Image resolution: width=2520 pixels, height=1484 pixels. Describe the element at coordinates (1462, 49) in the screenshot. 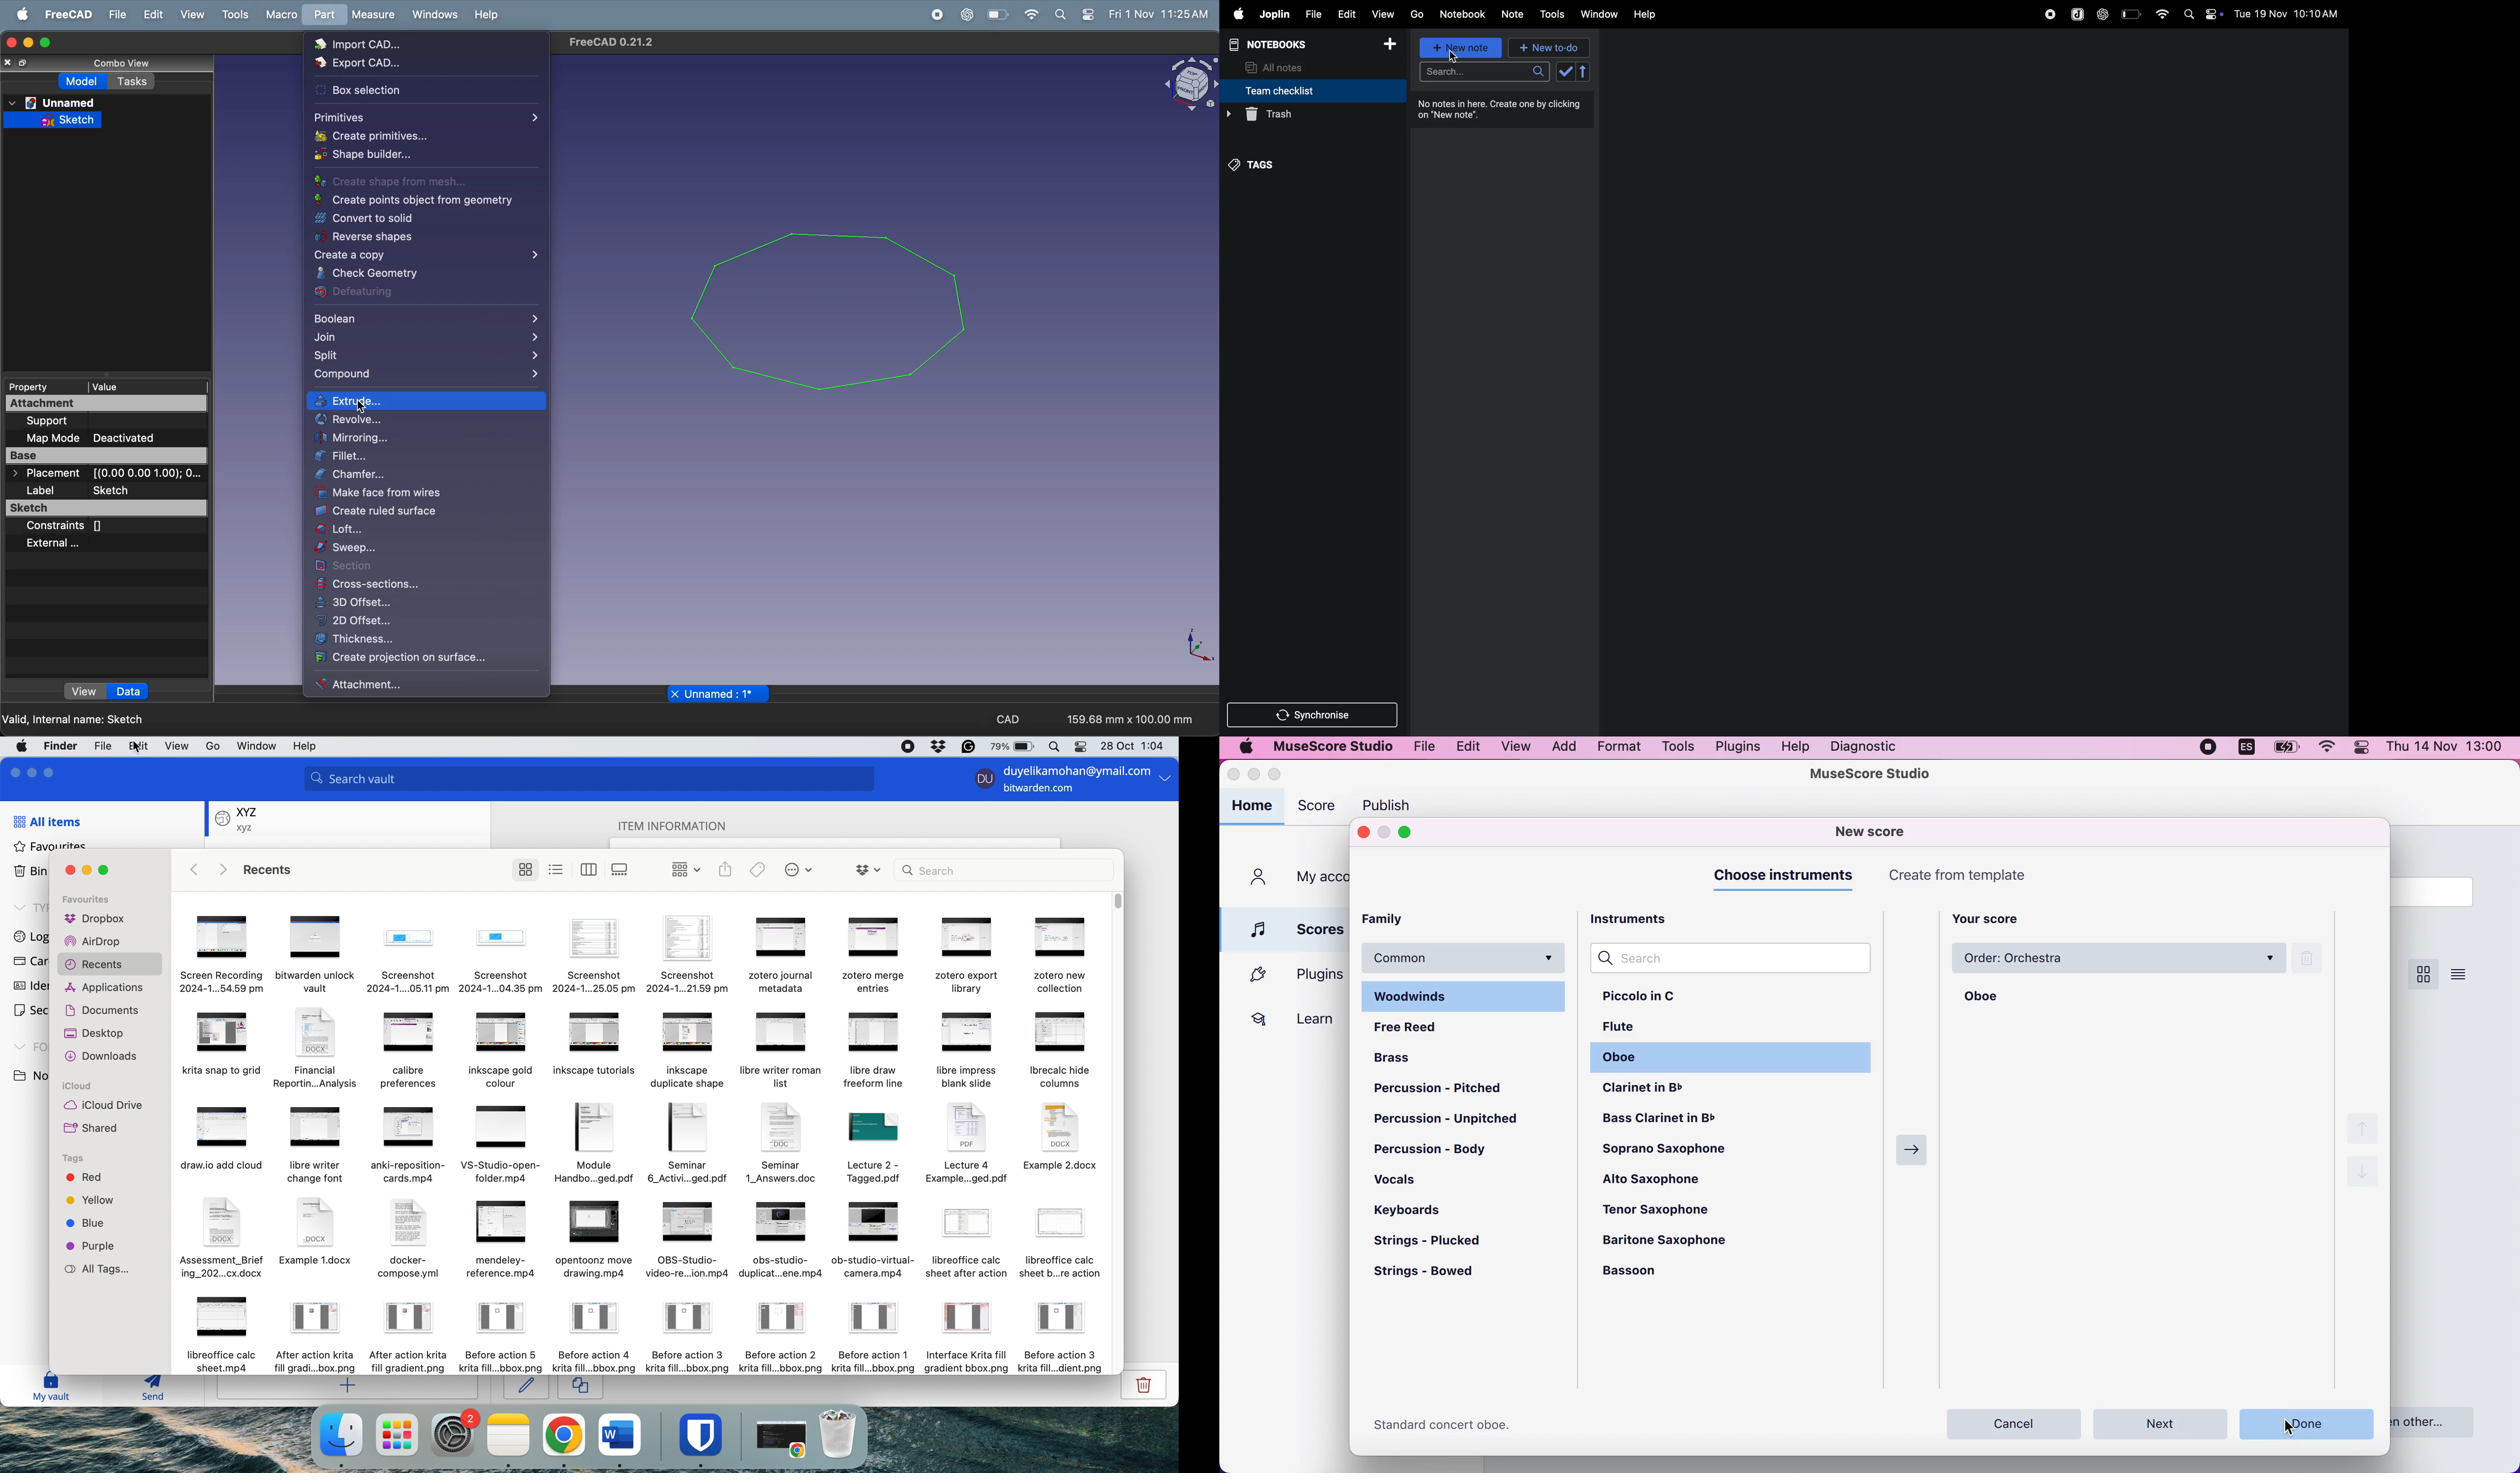

I see `new note` at that location.